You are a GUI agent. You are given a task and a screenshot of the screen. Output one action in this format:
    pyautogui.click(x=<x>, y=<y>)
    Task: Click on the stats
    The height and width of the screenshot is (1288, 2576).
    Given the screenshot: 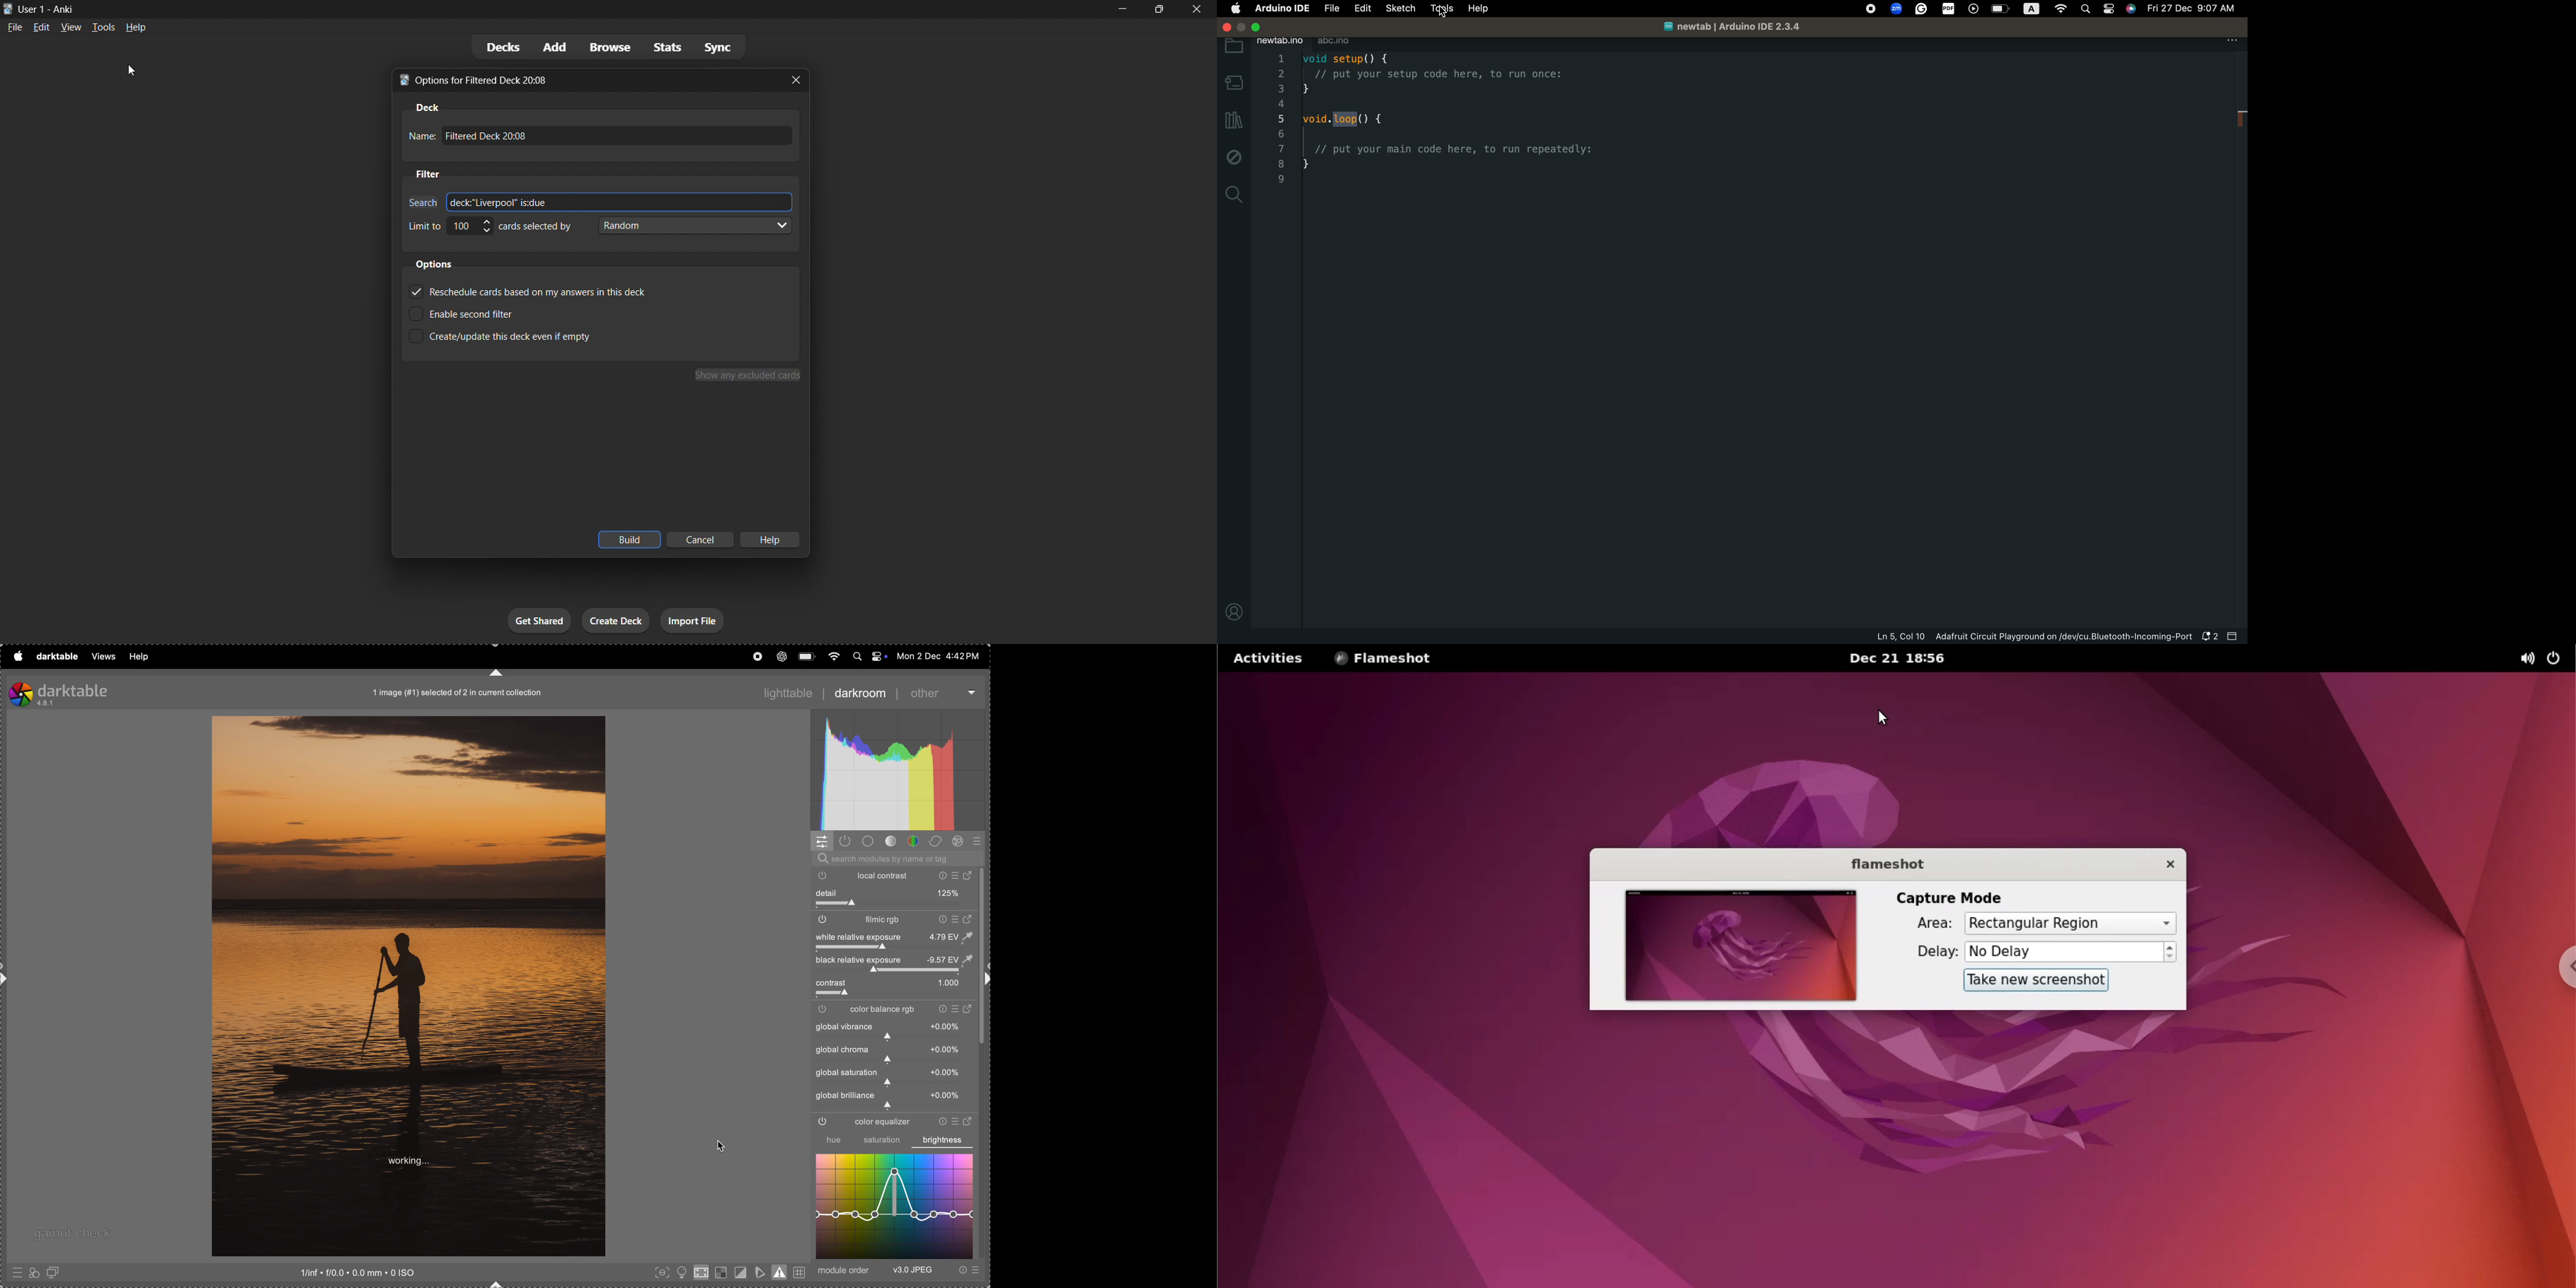 What is the action you would take?
    pyautogui.click(x=668, y=47)
    